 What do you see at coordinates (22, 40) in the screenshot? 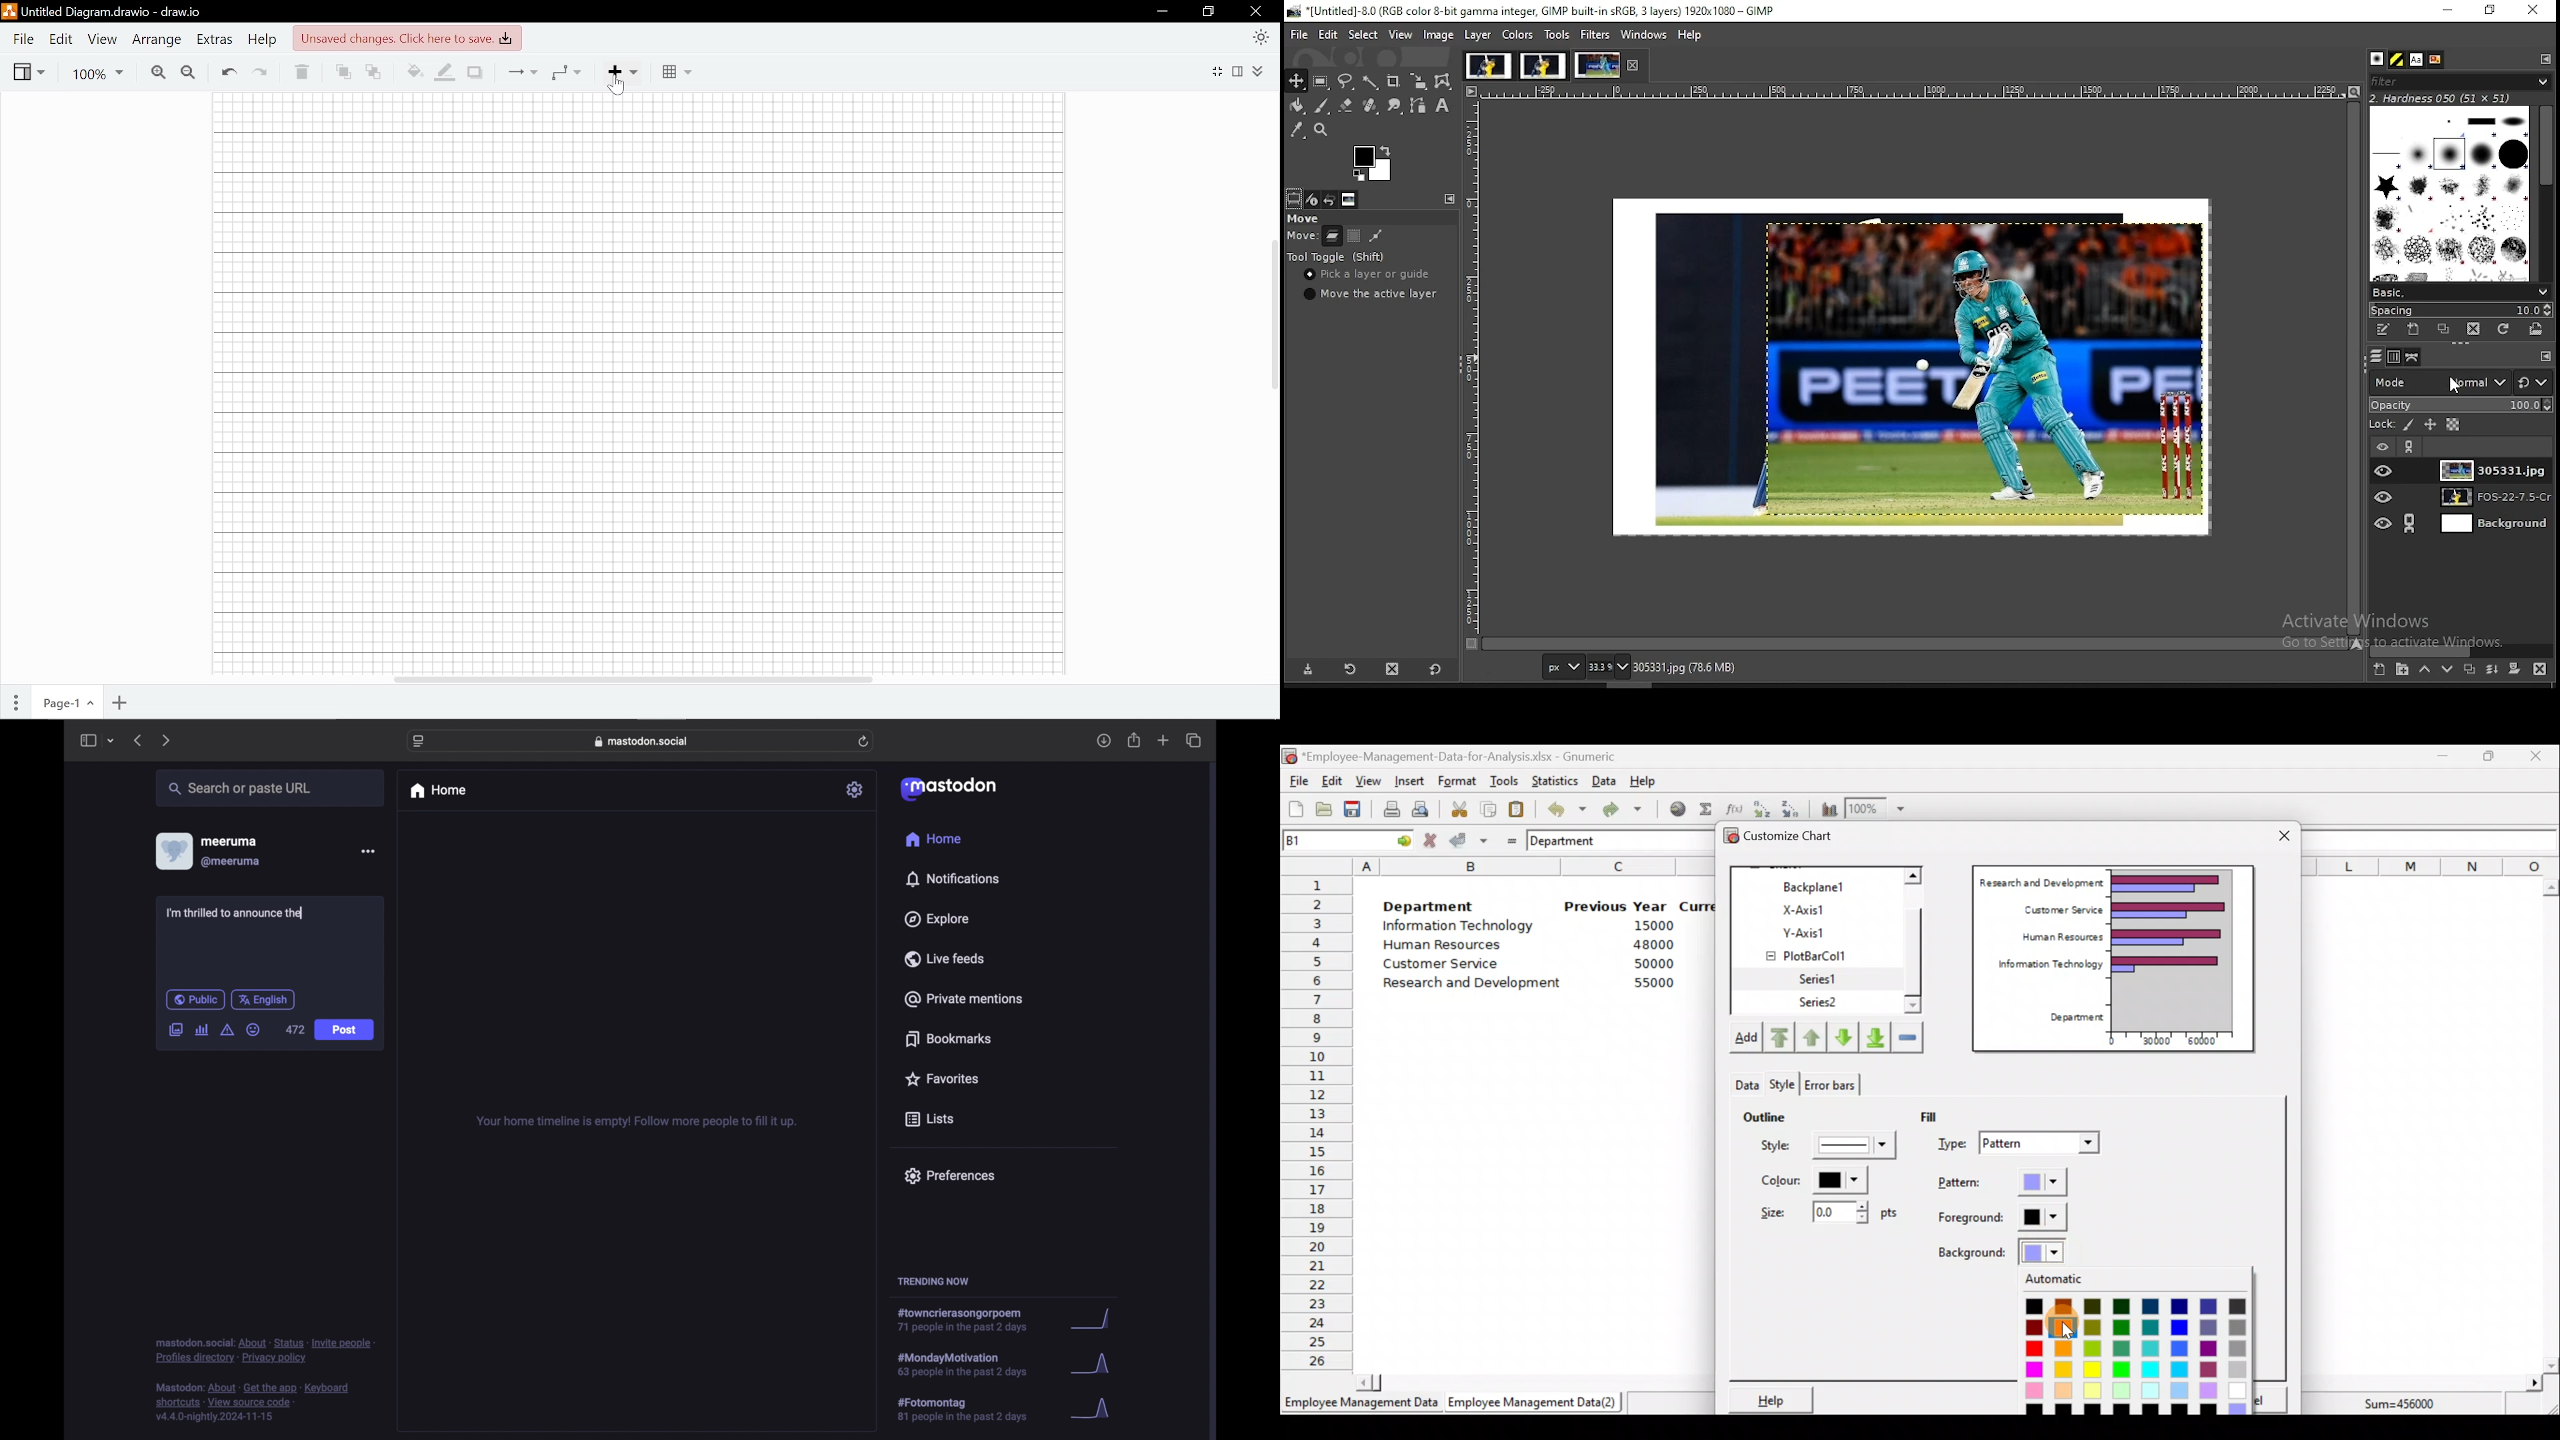
I see `File` at bounding box center [22, 40].